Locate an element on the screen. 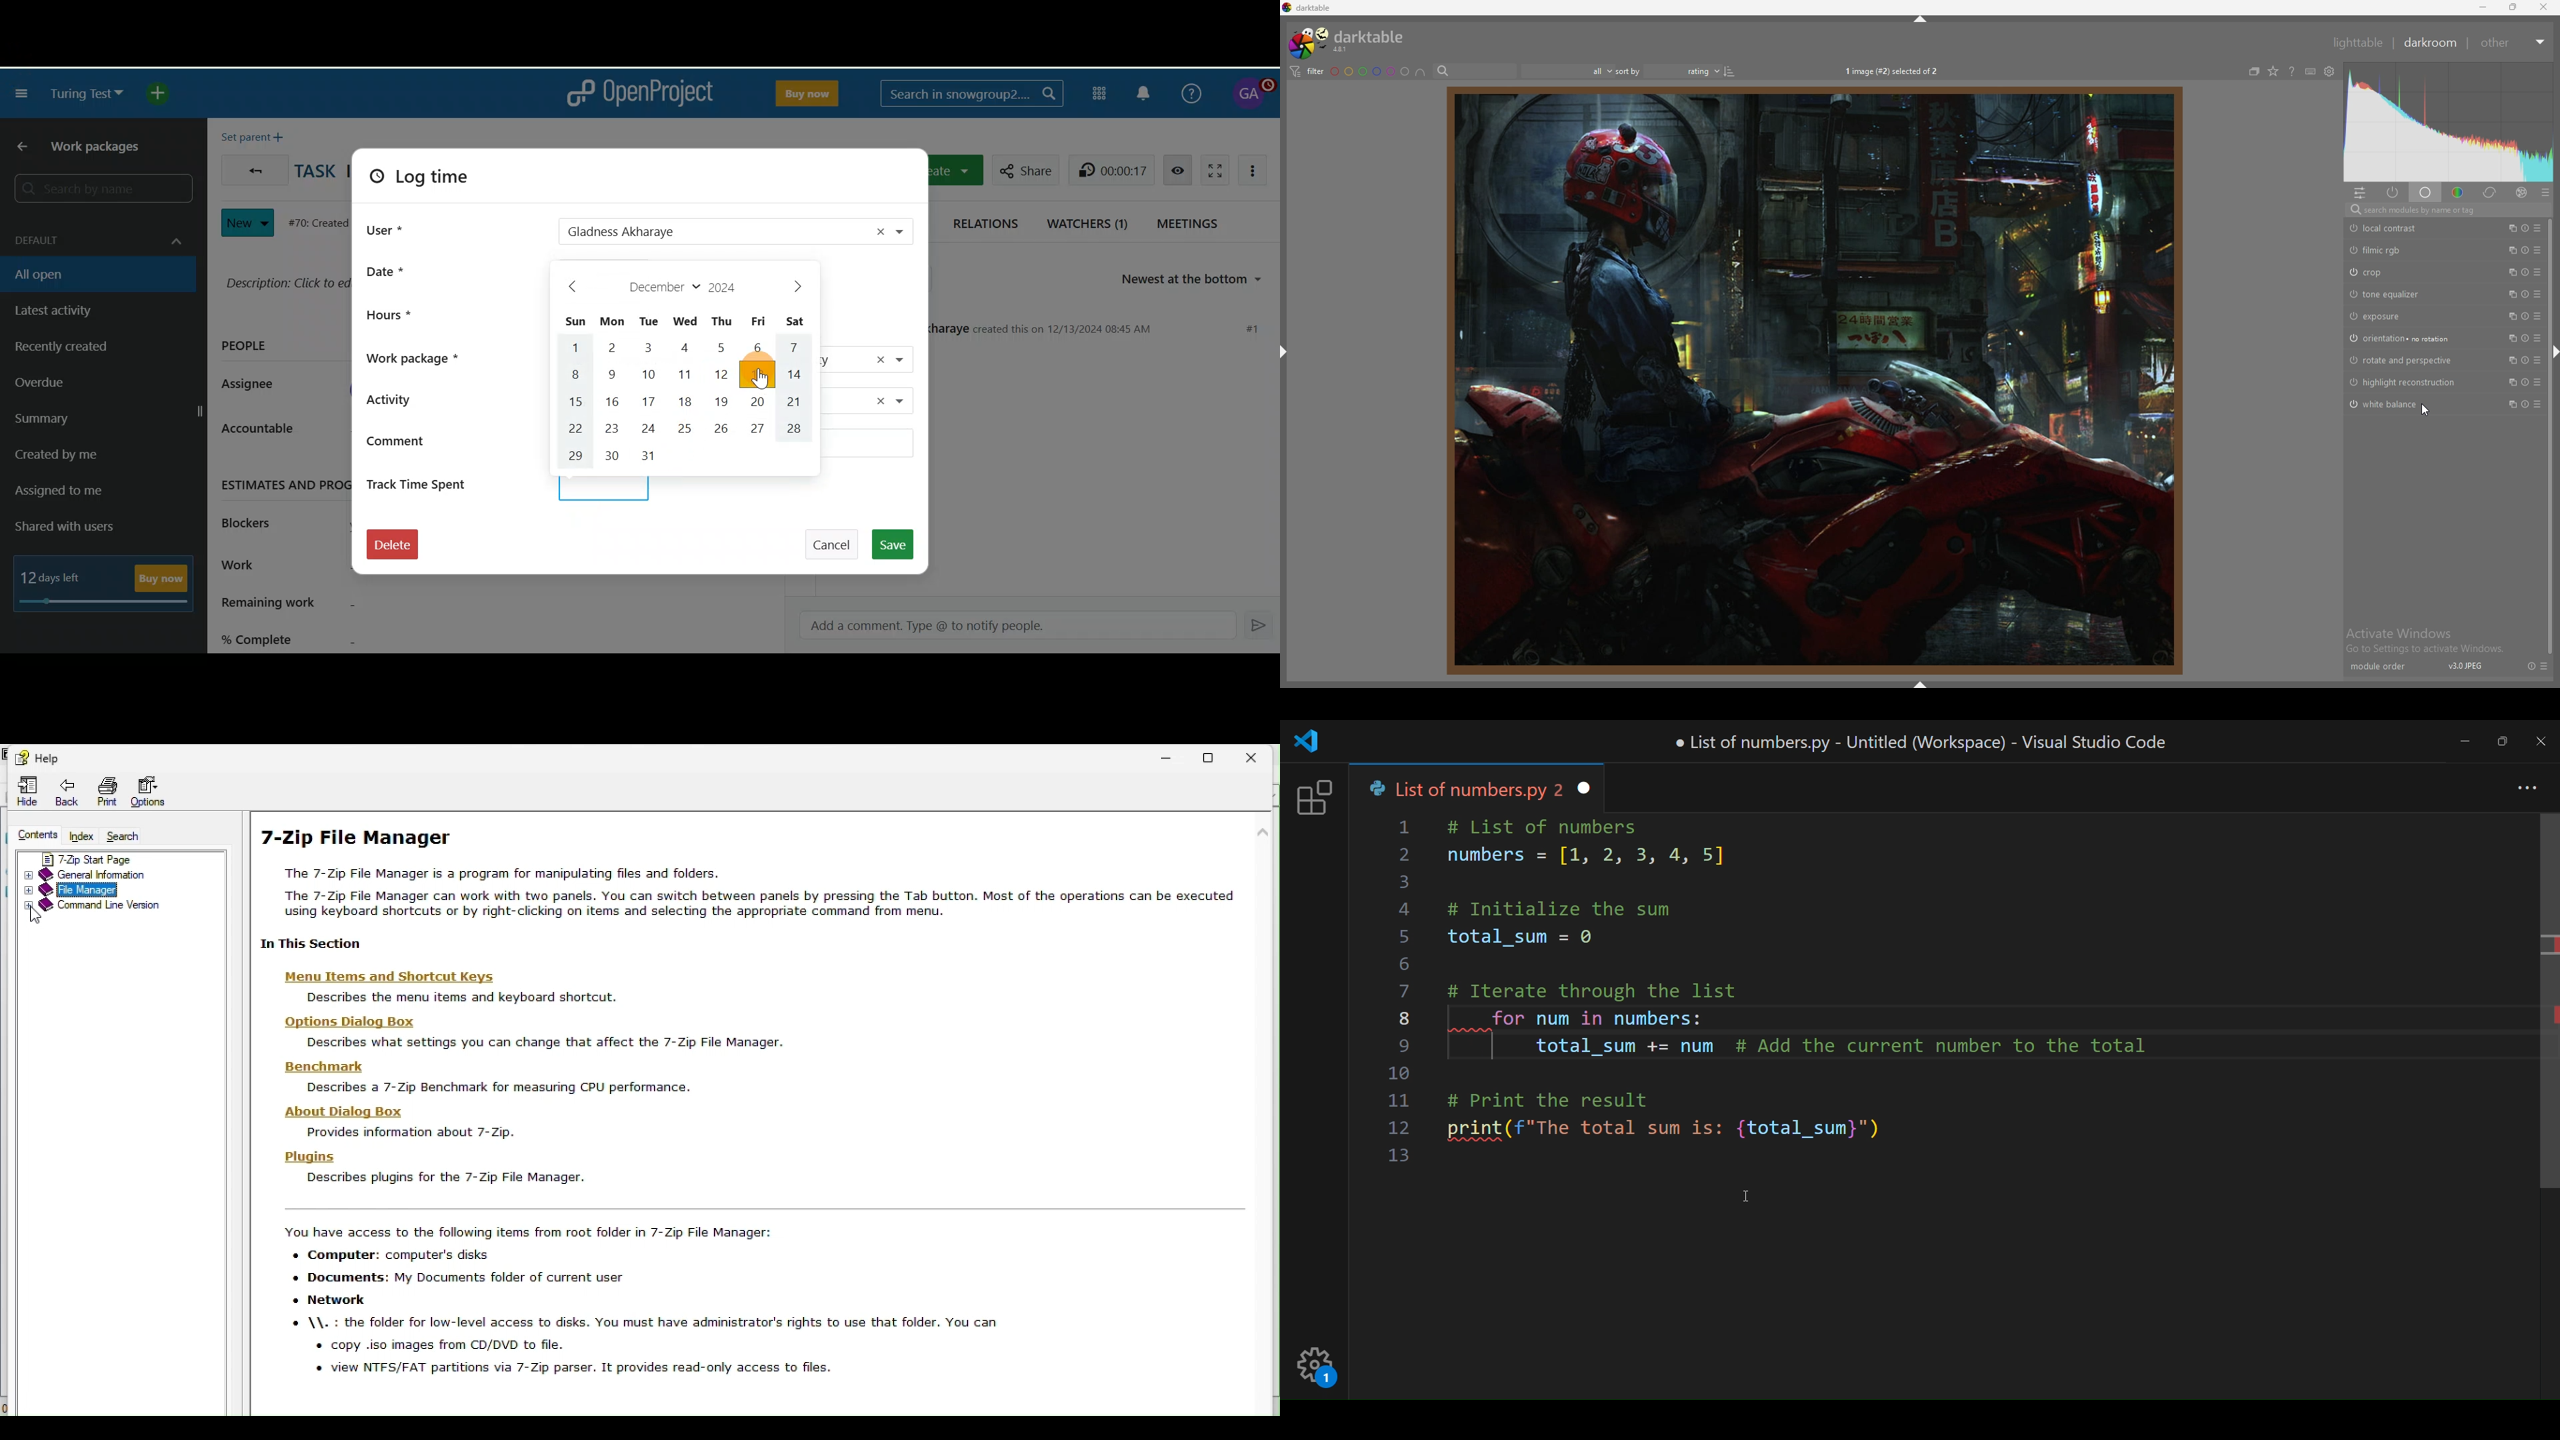 Image resolution: width=2576 pixels, height=1456 pixels. show global preferences is located at coordinates (2330, 71).